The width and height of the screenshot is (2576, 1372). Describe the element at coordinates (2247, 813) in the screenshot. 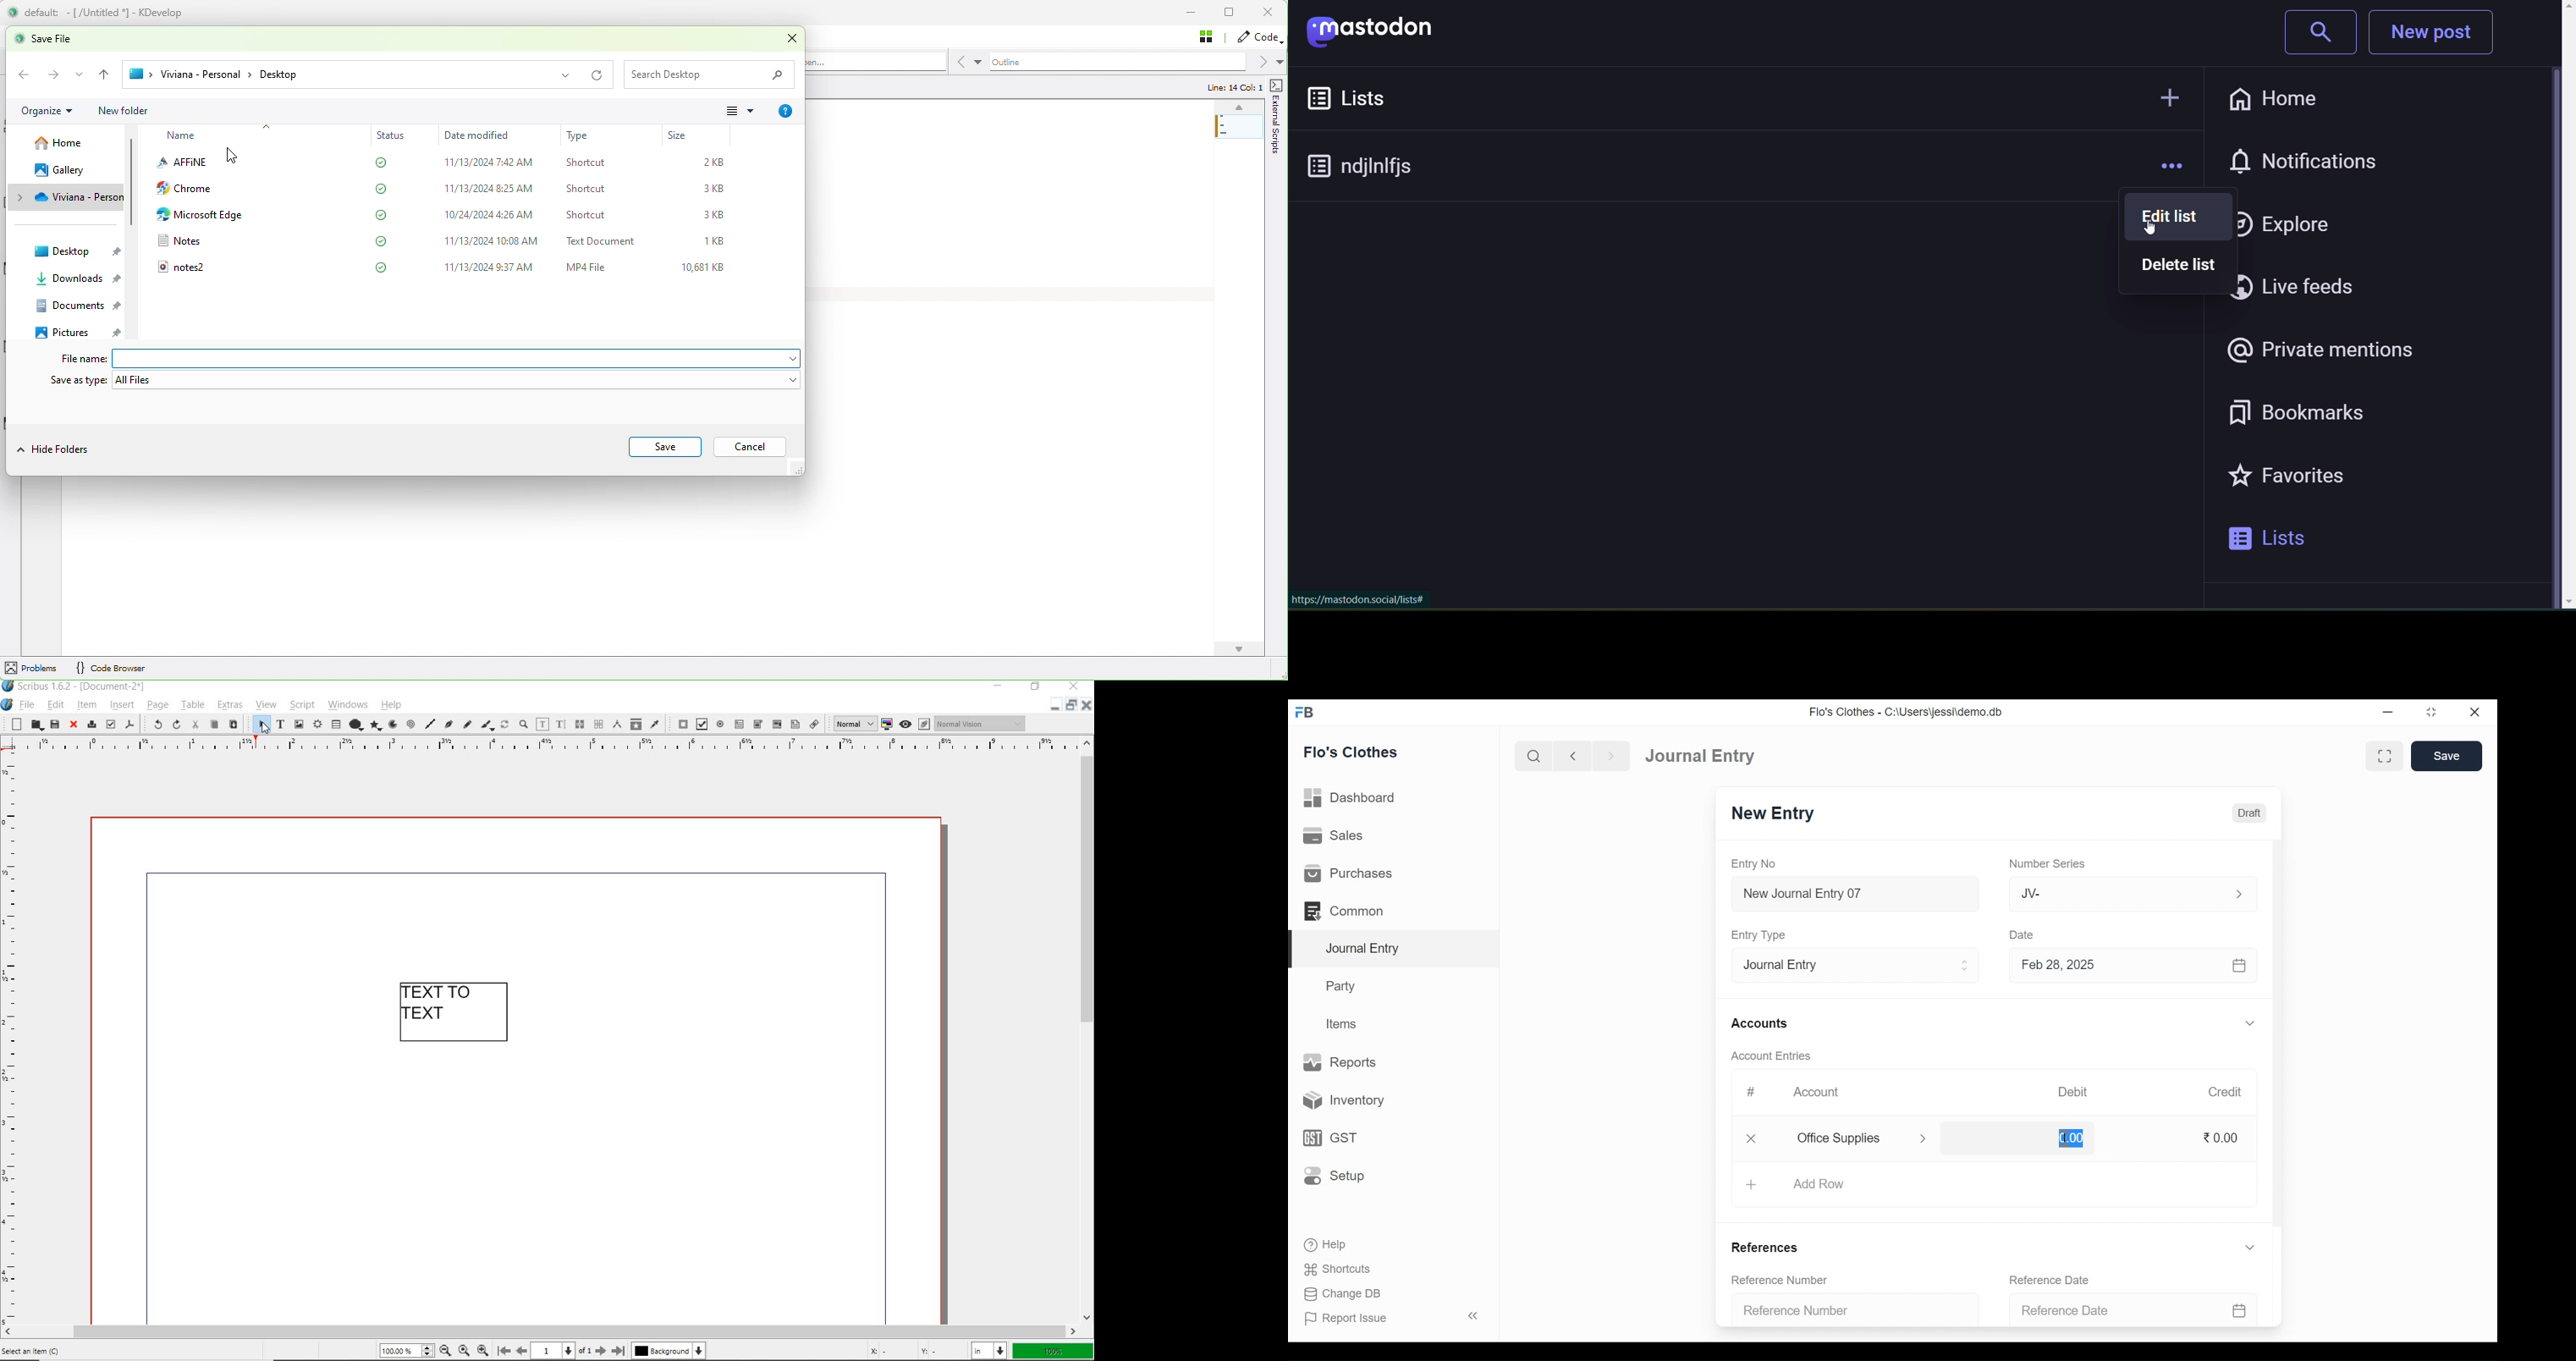

I see `Draft` at that location.